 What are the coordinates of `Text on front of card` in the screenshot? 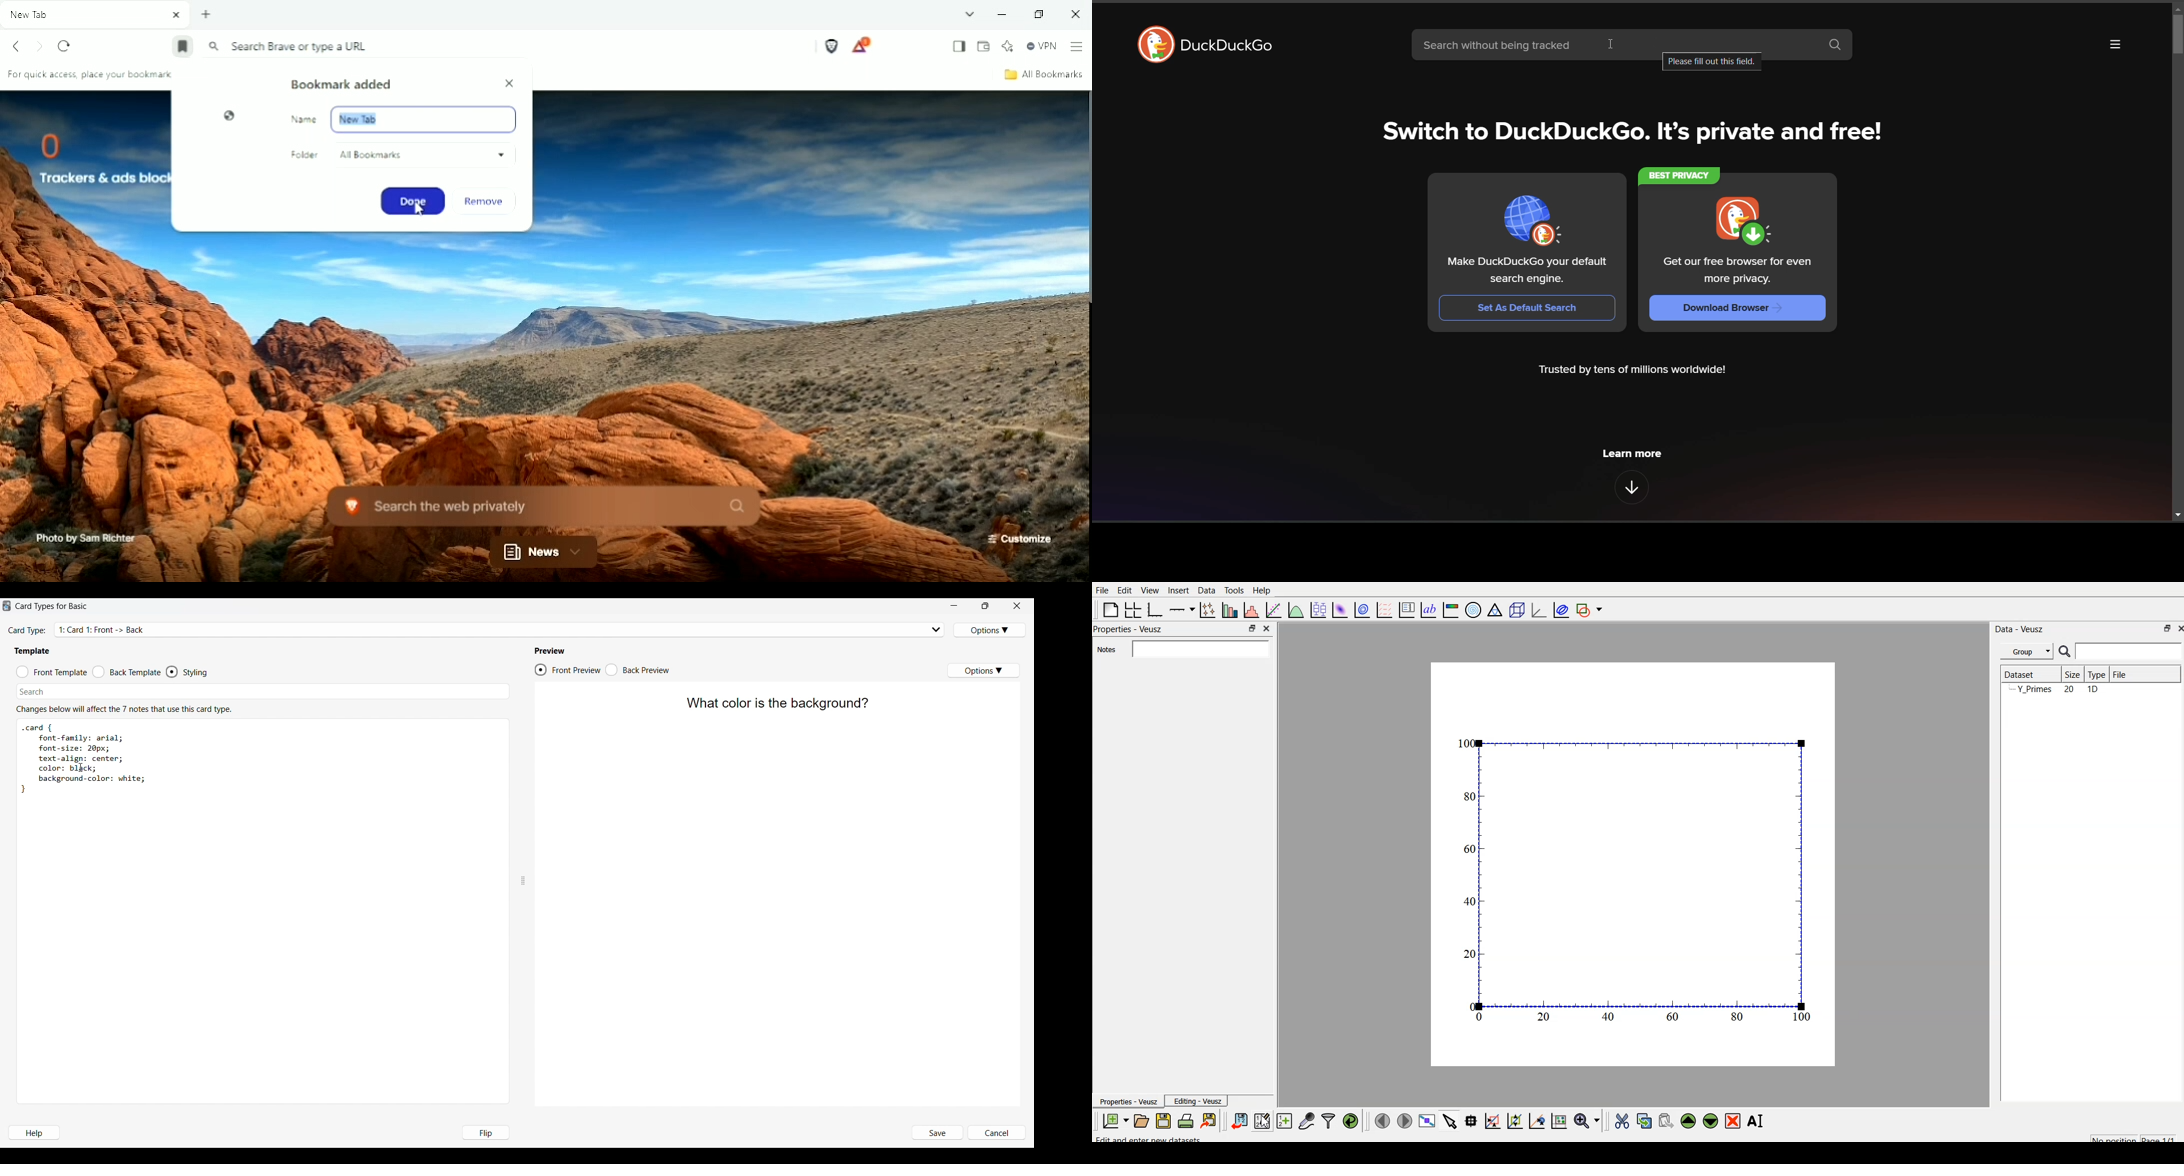 It's located at (777, 704).